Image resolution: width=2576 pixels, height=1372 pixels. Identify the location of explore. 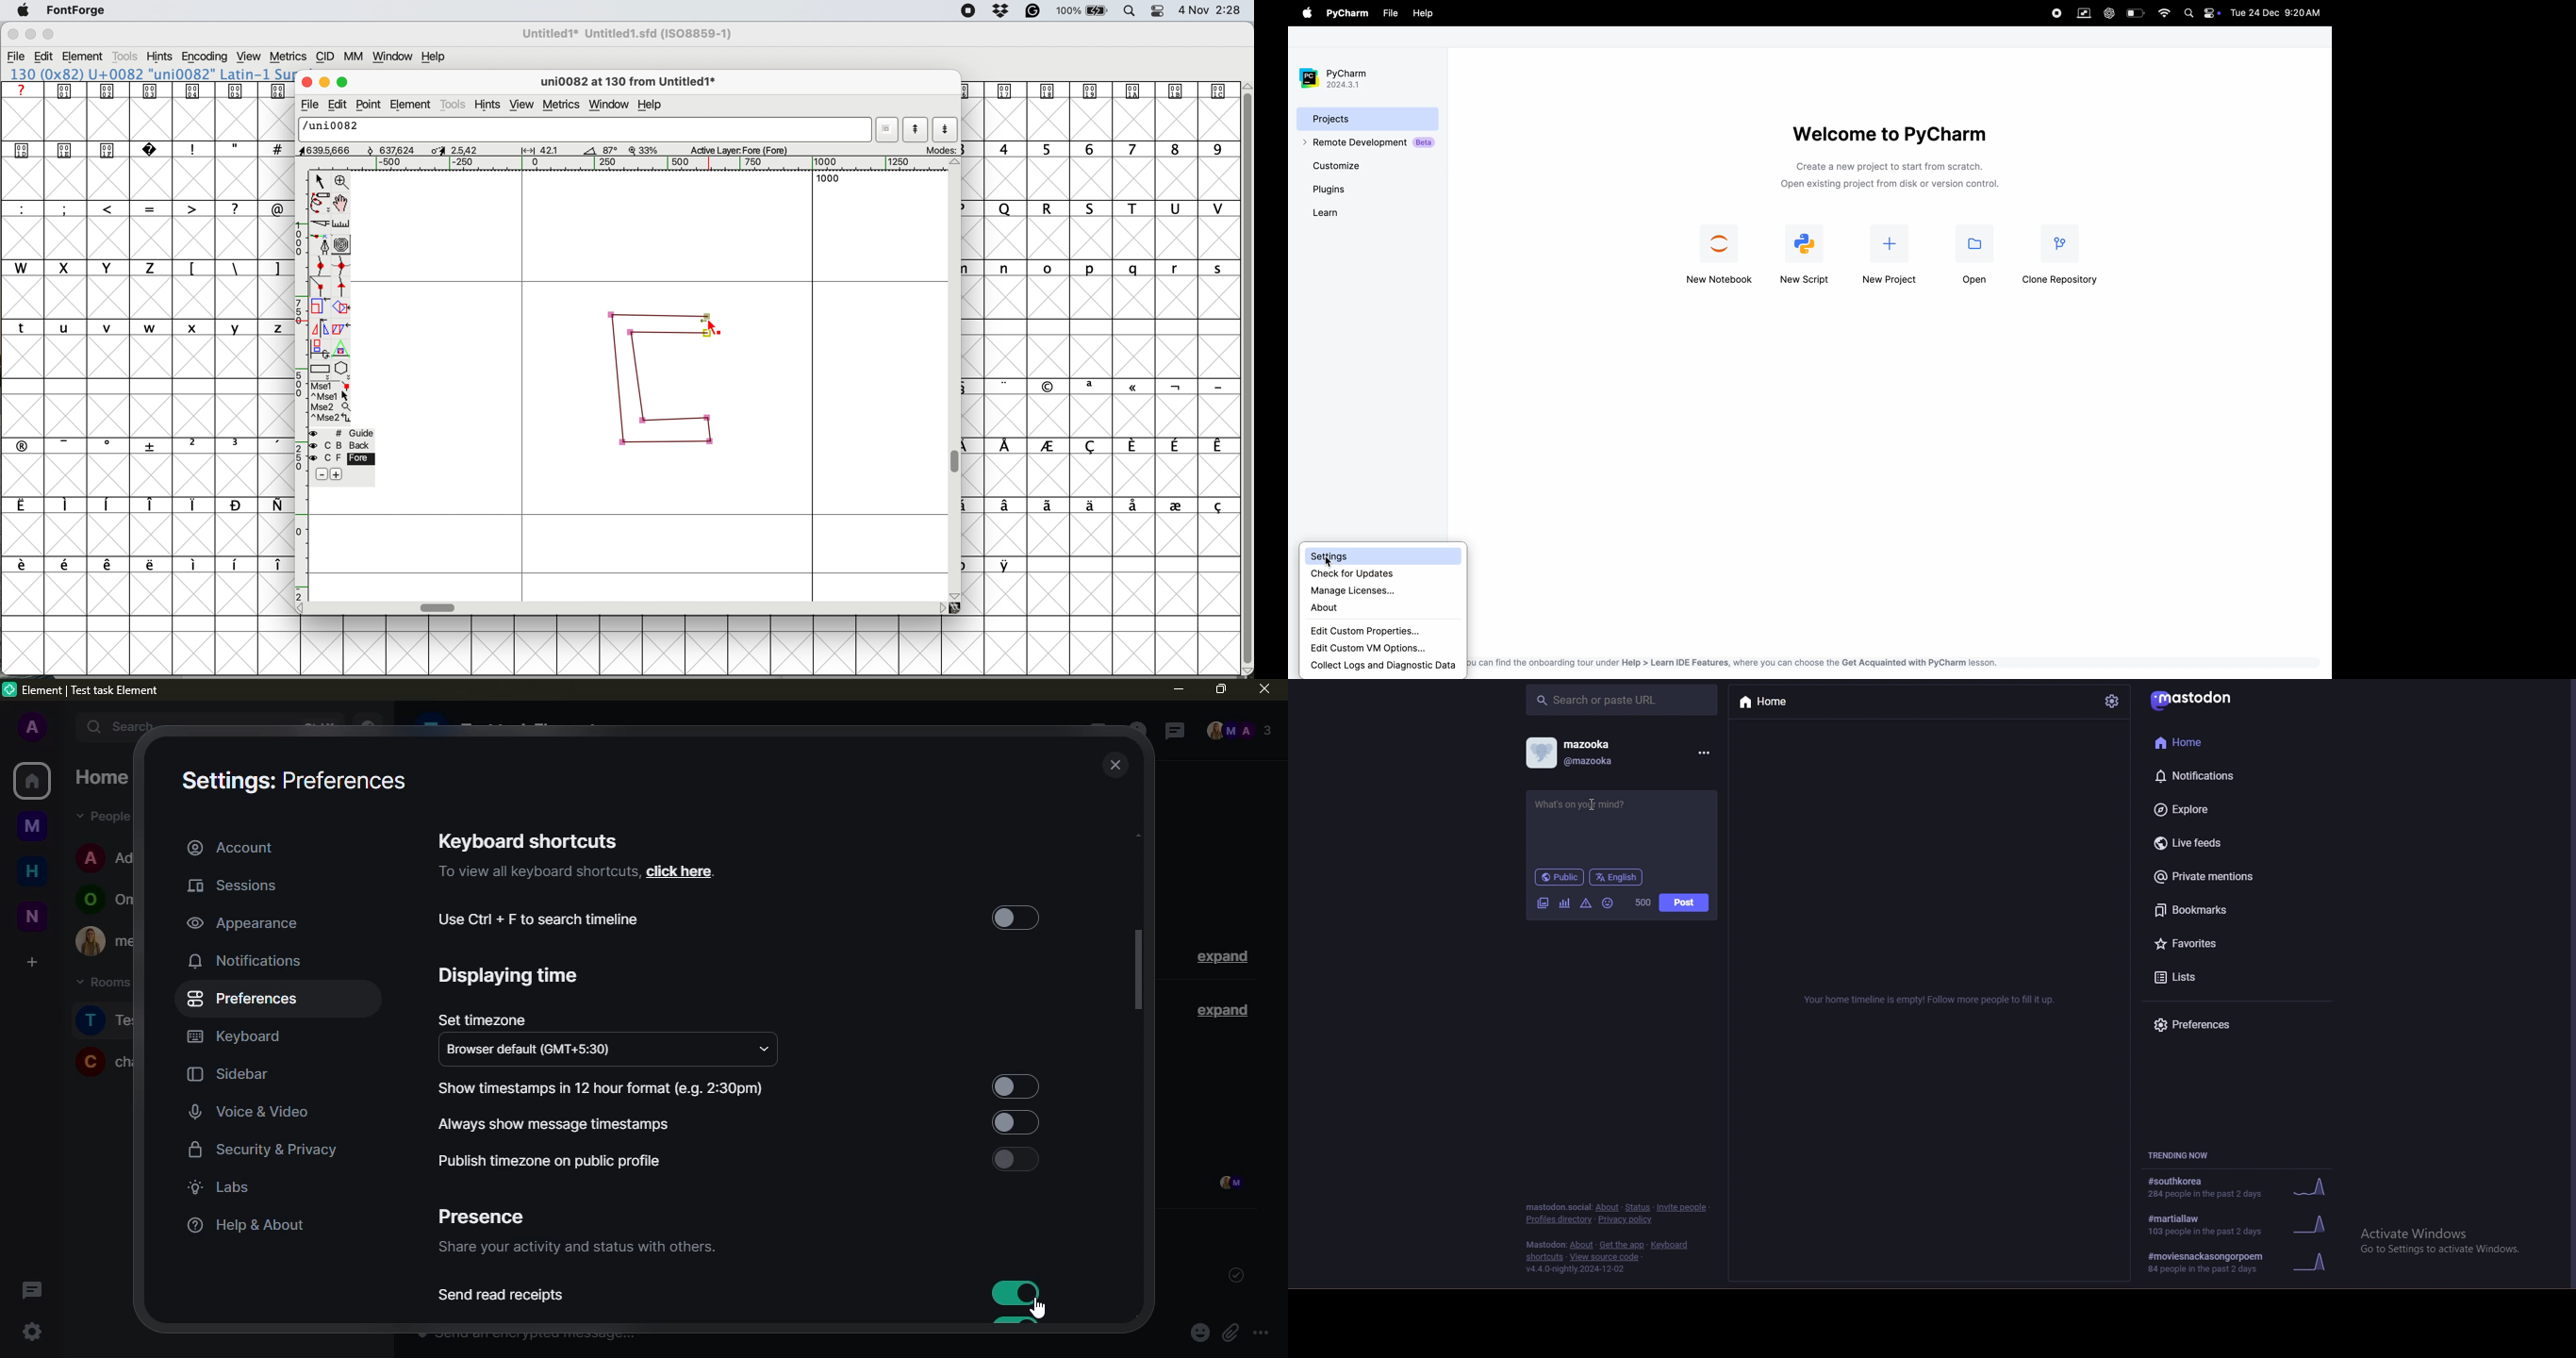
(2219, 810).